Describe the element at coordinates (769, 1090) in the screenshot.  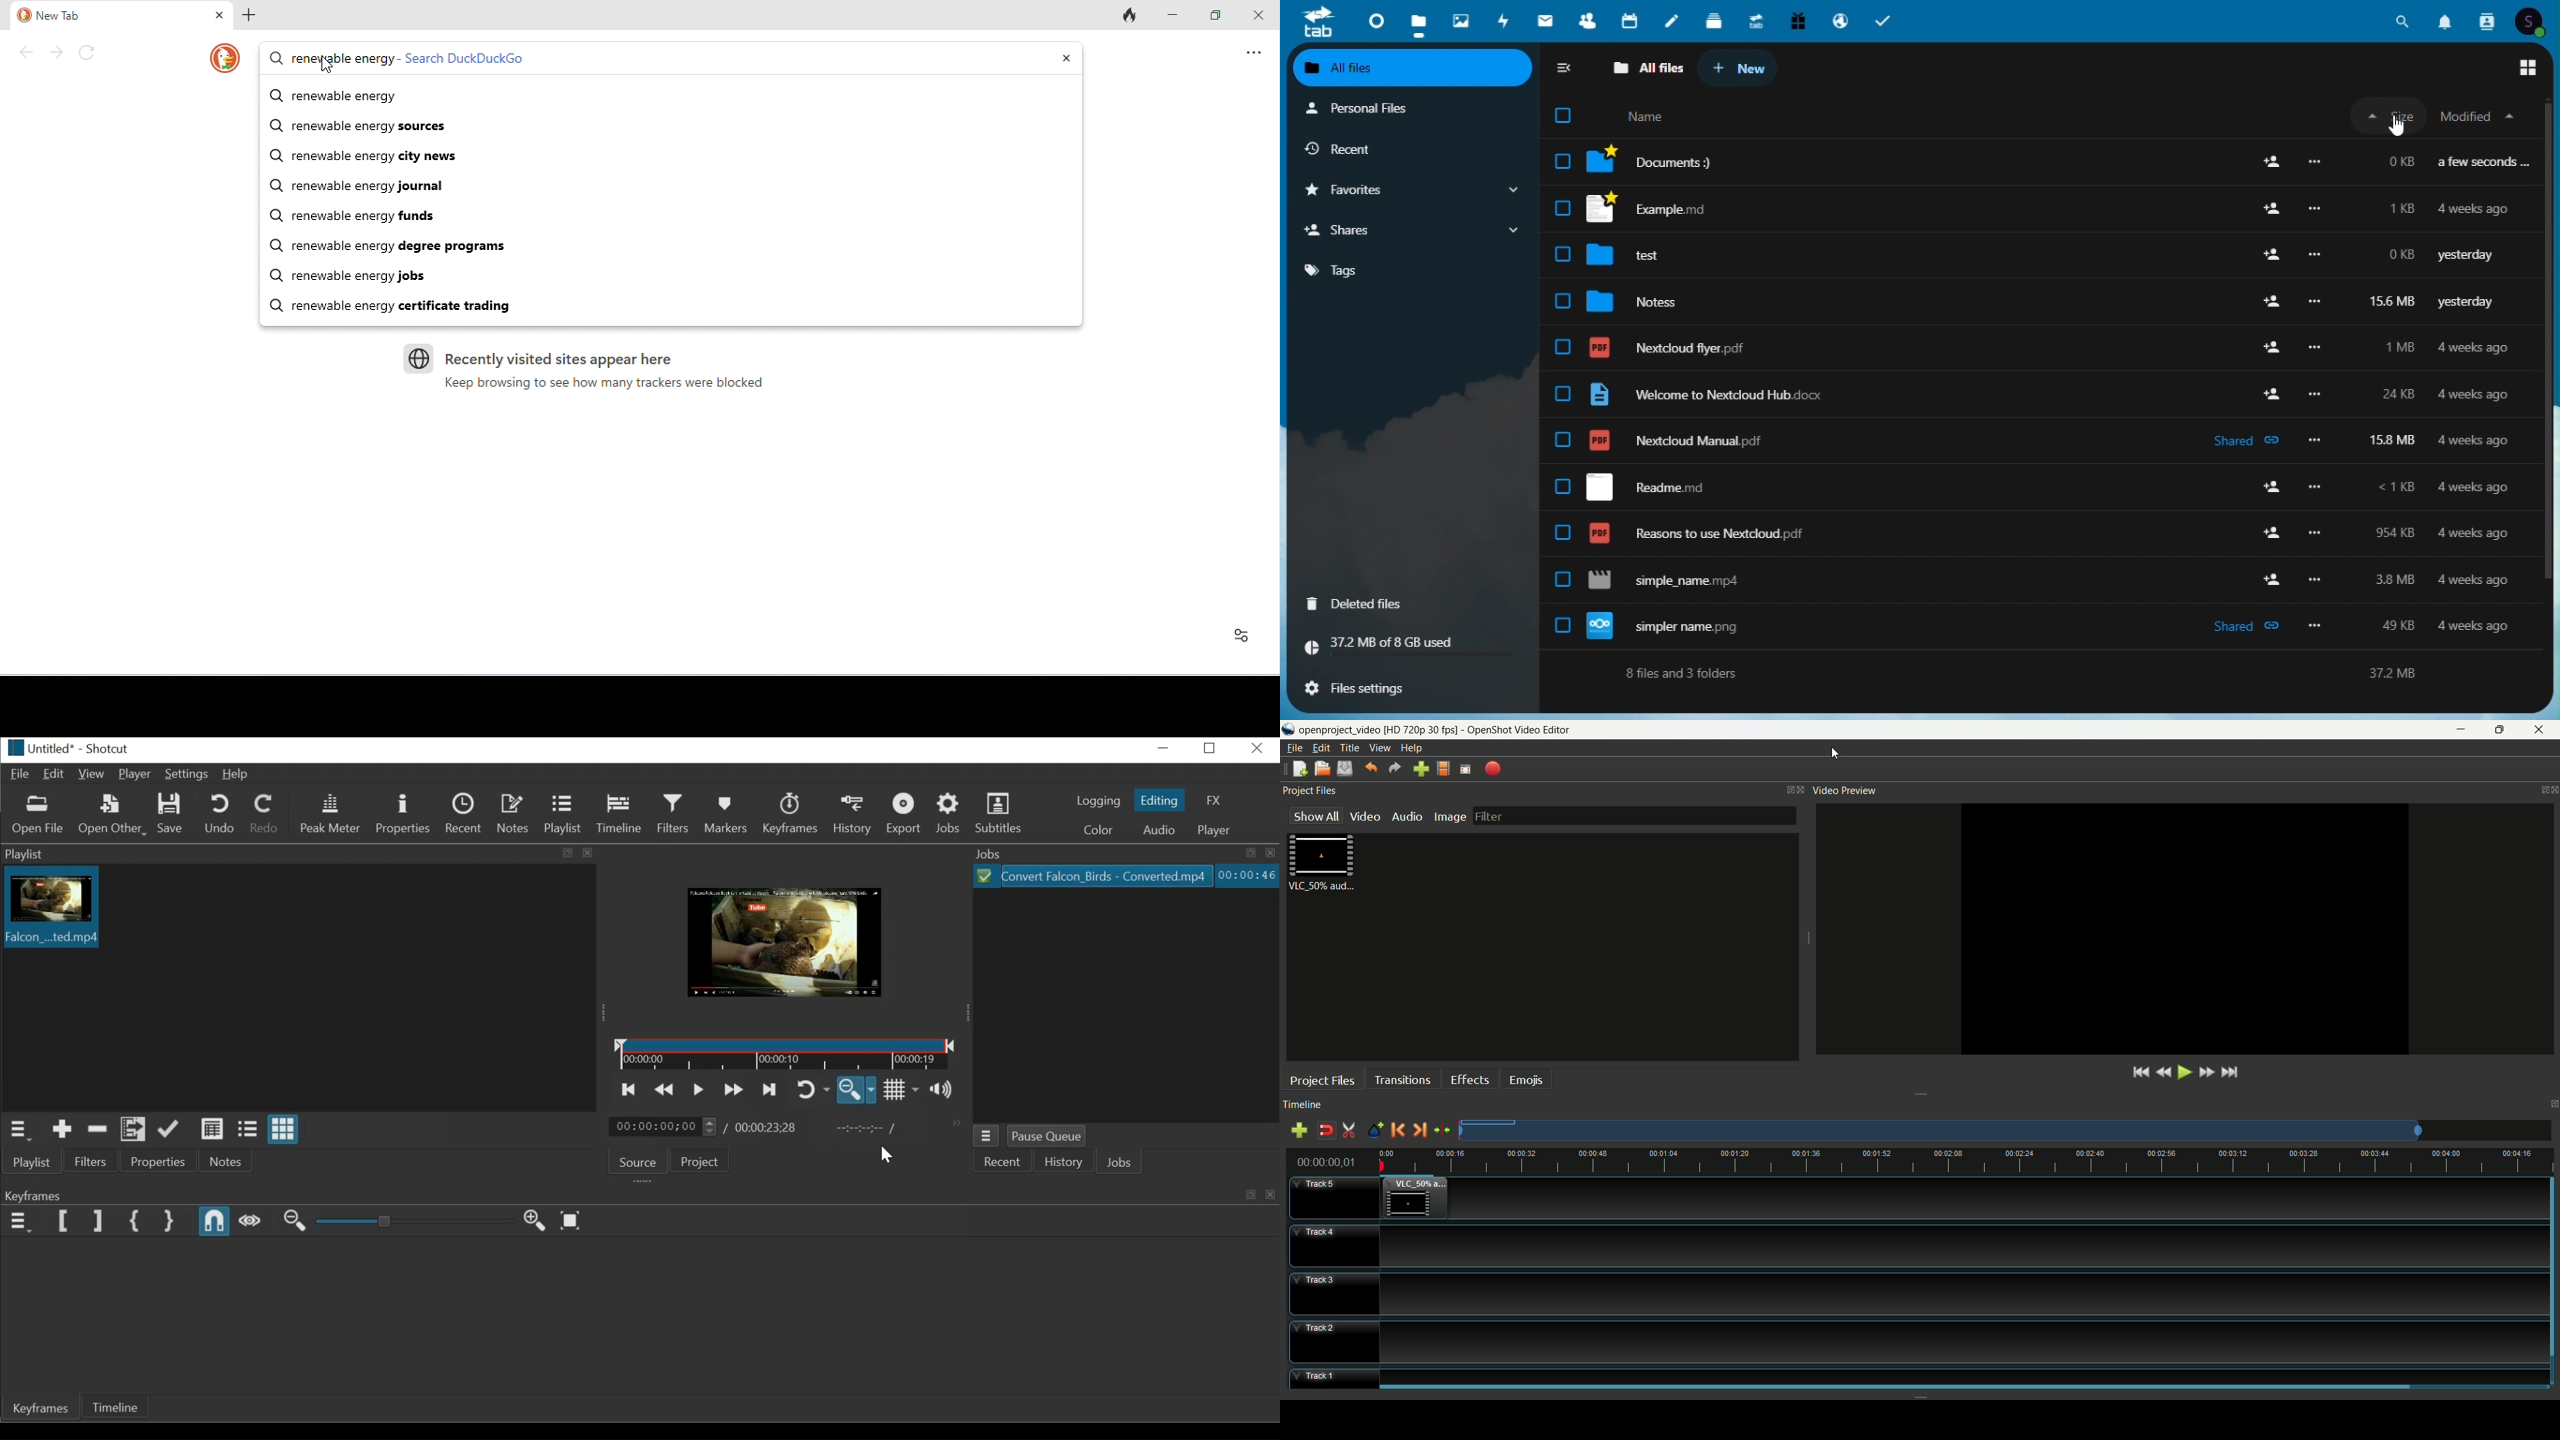
I see `Skip to the next point` at that location.